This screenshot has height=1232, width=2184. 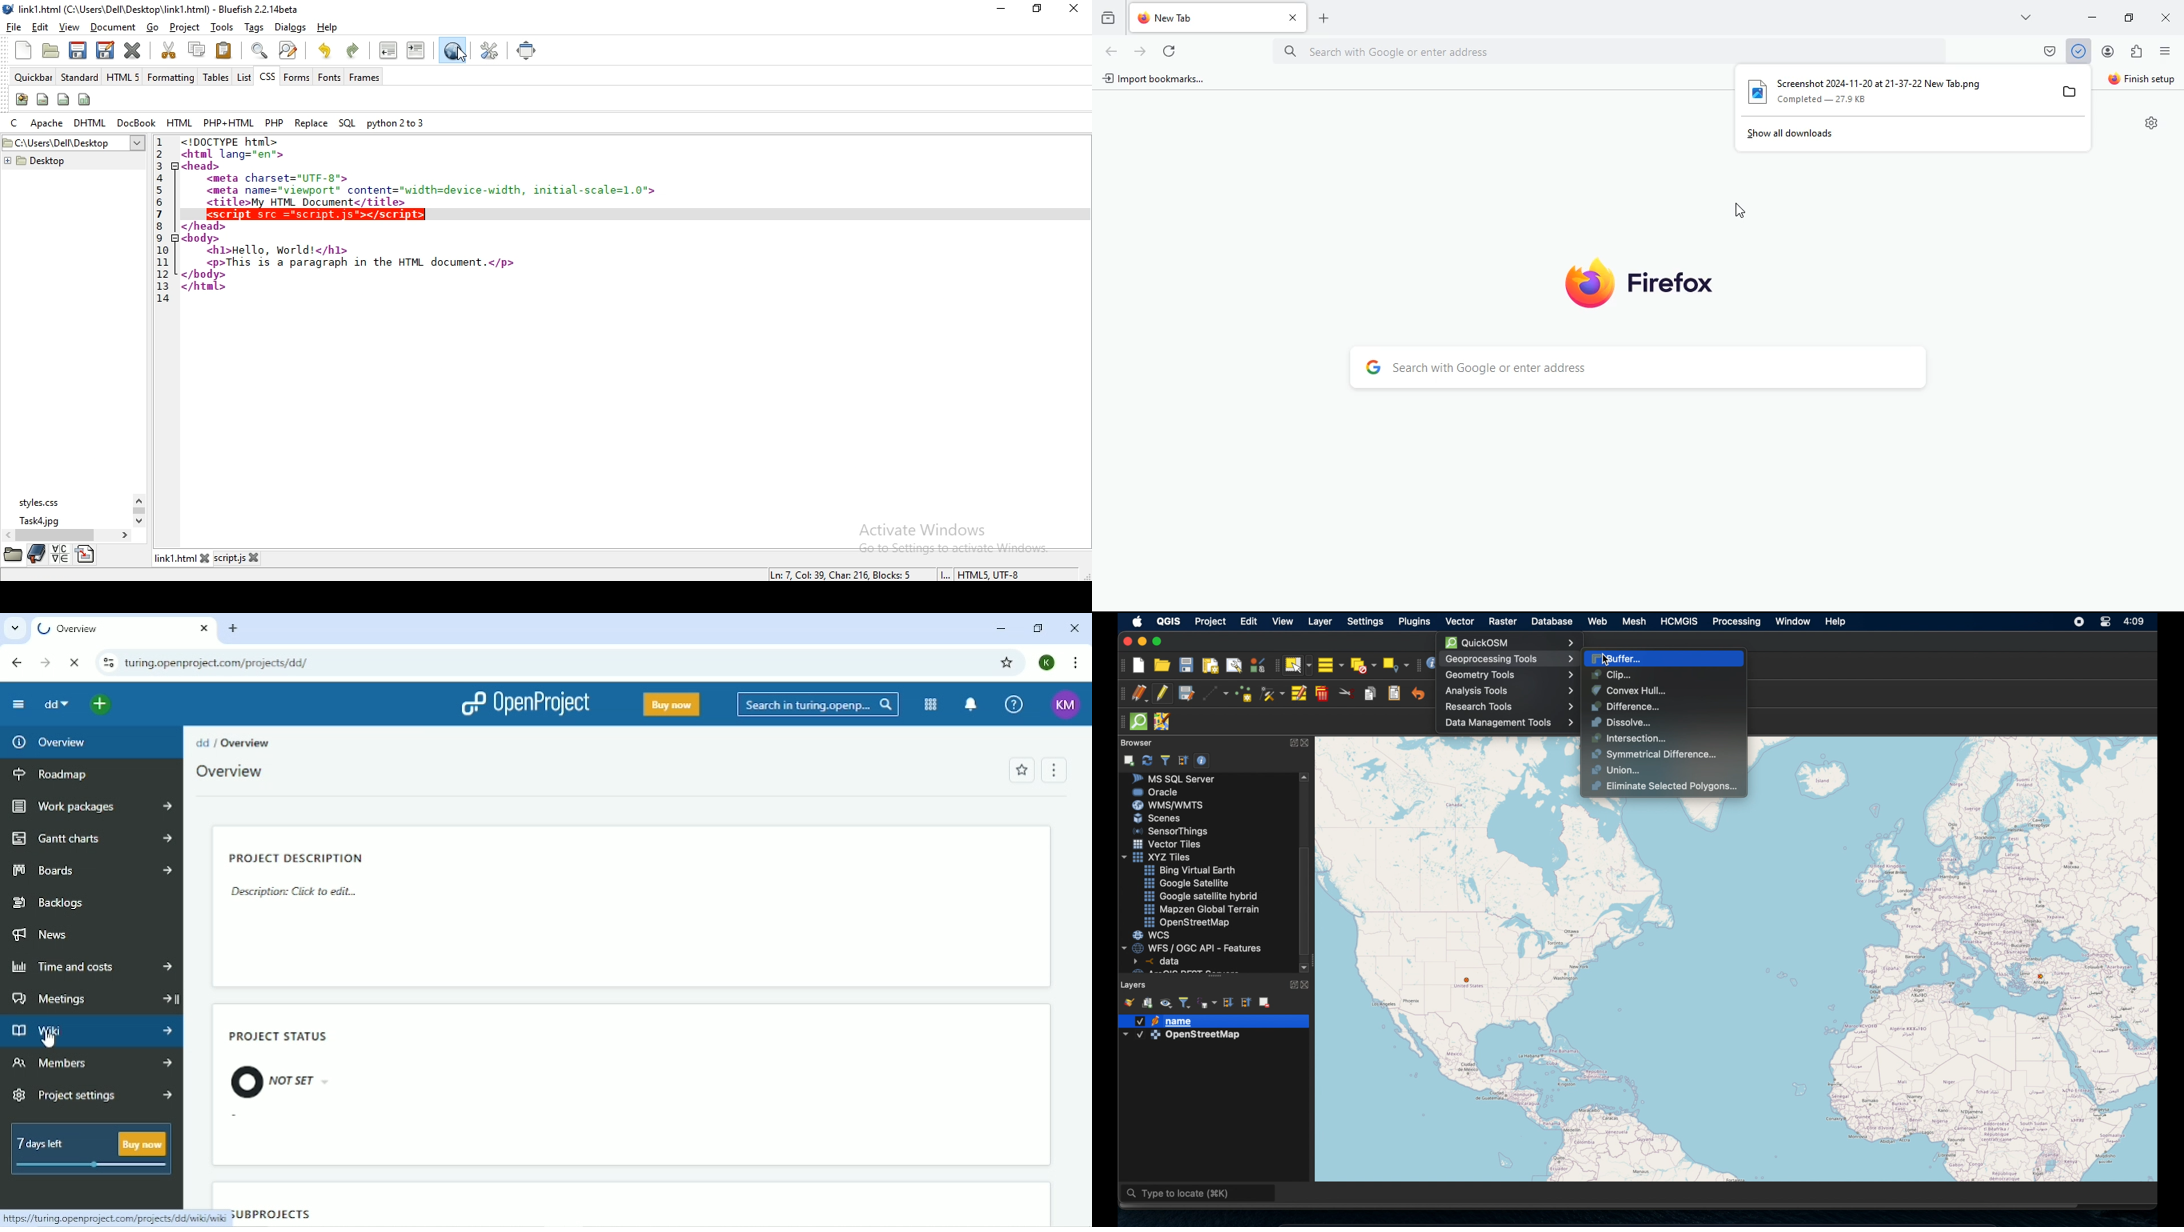 What do you see at coordinates (39, 26) in the screenshot?
I see `edit` at bounding box center [39, 26].